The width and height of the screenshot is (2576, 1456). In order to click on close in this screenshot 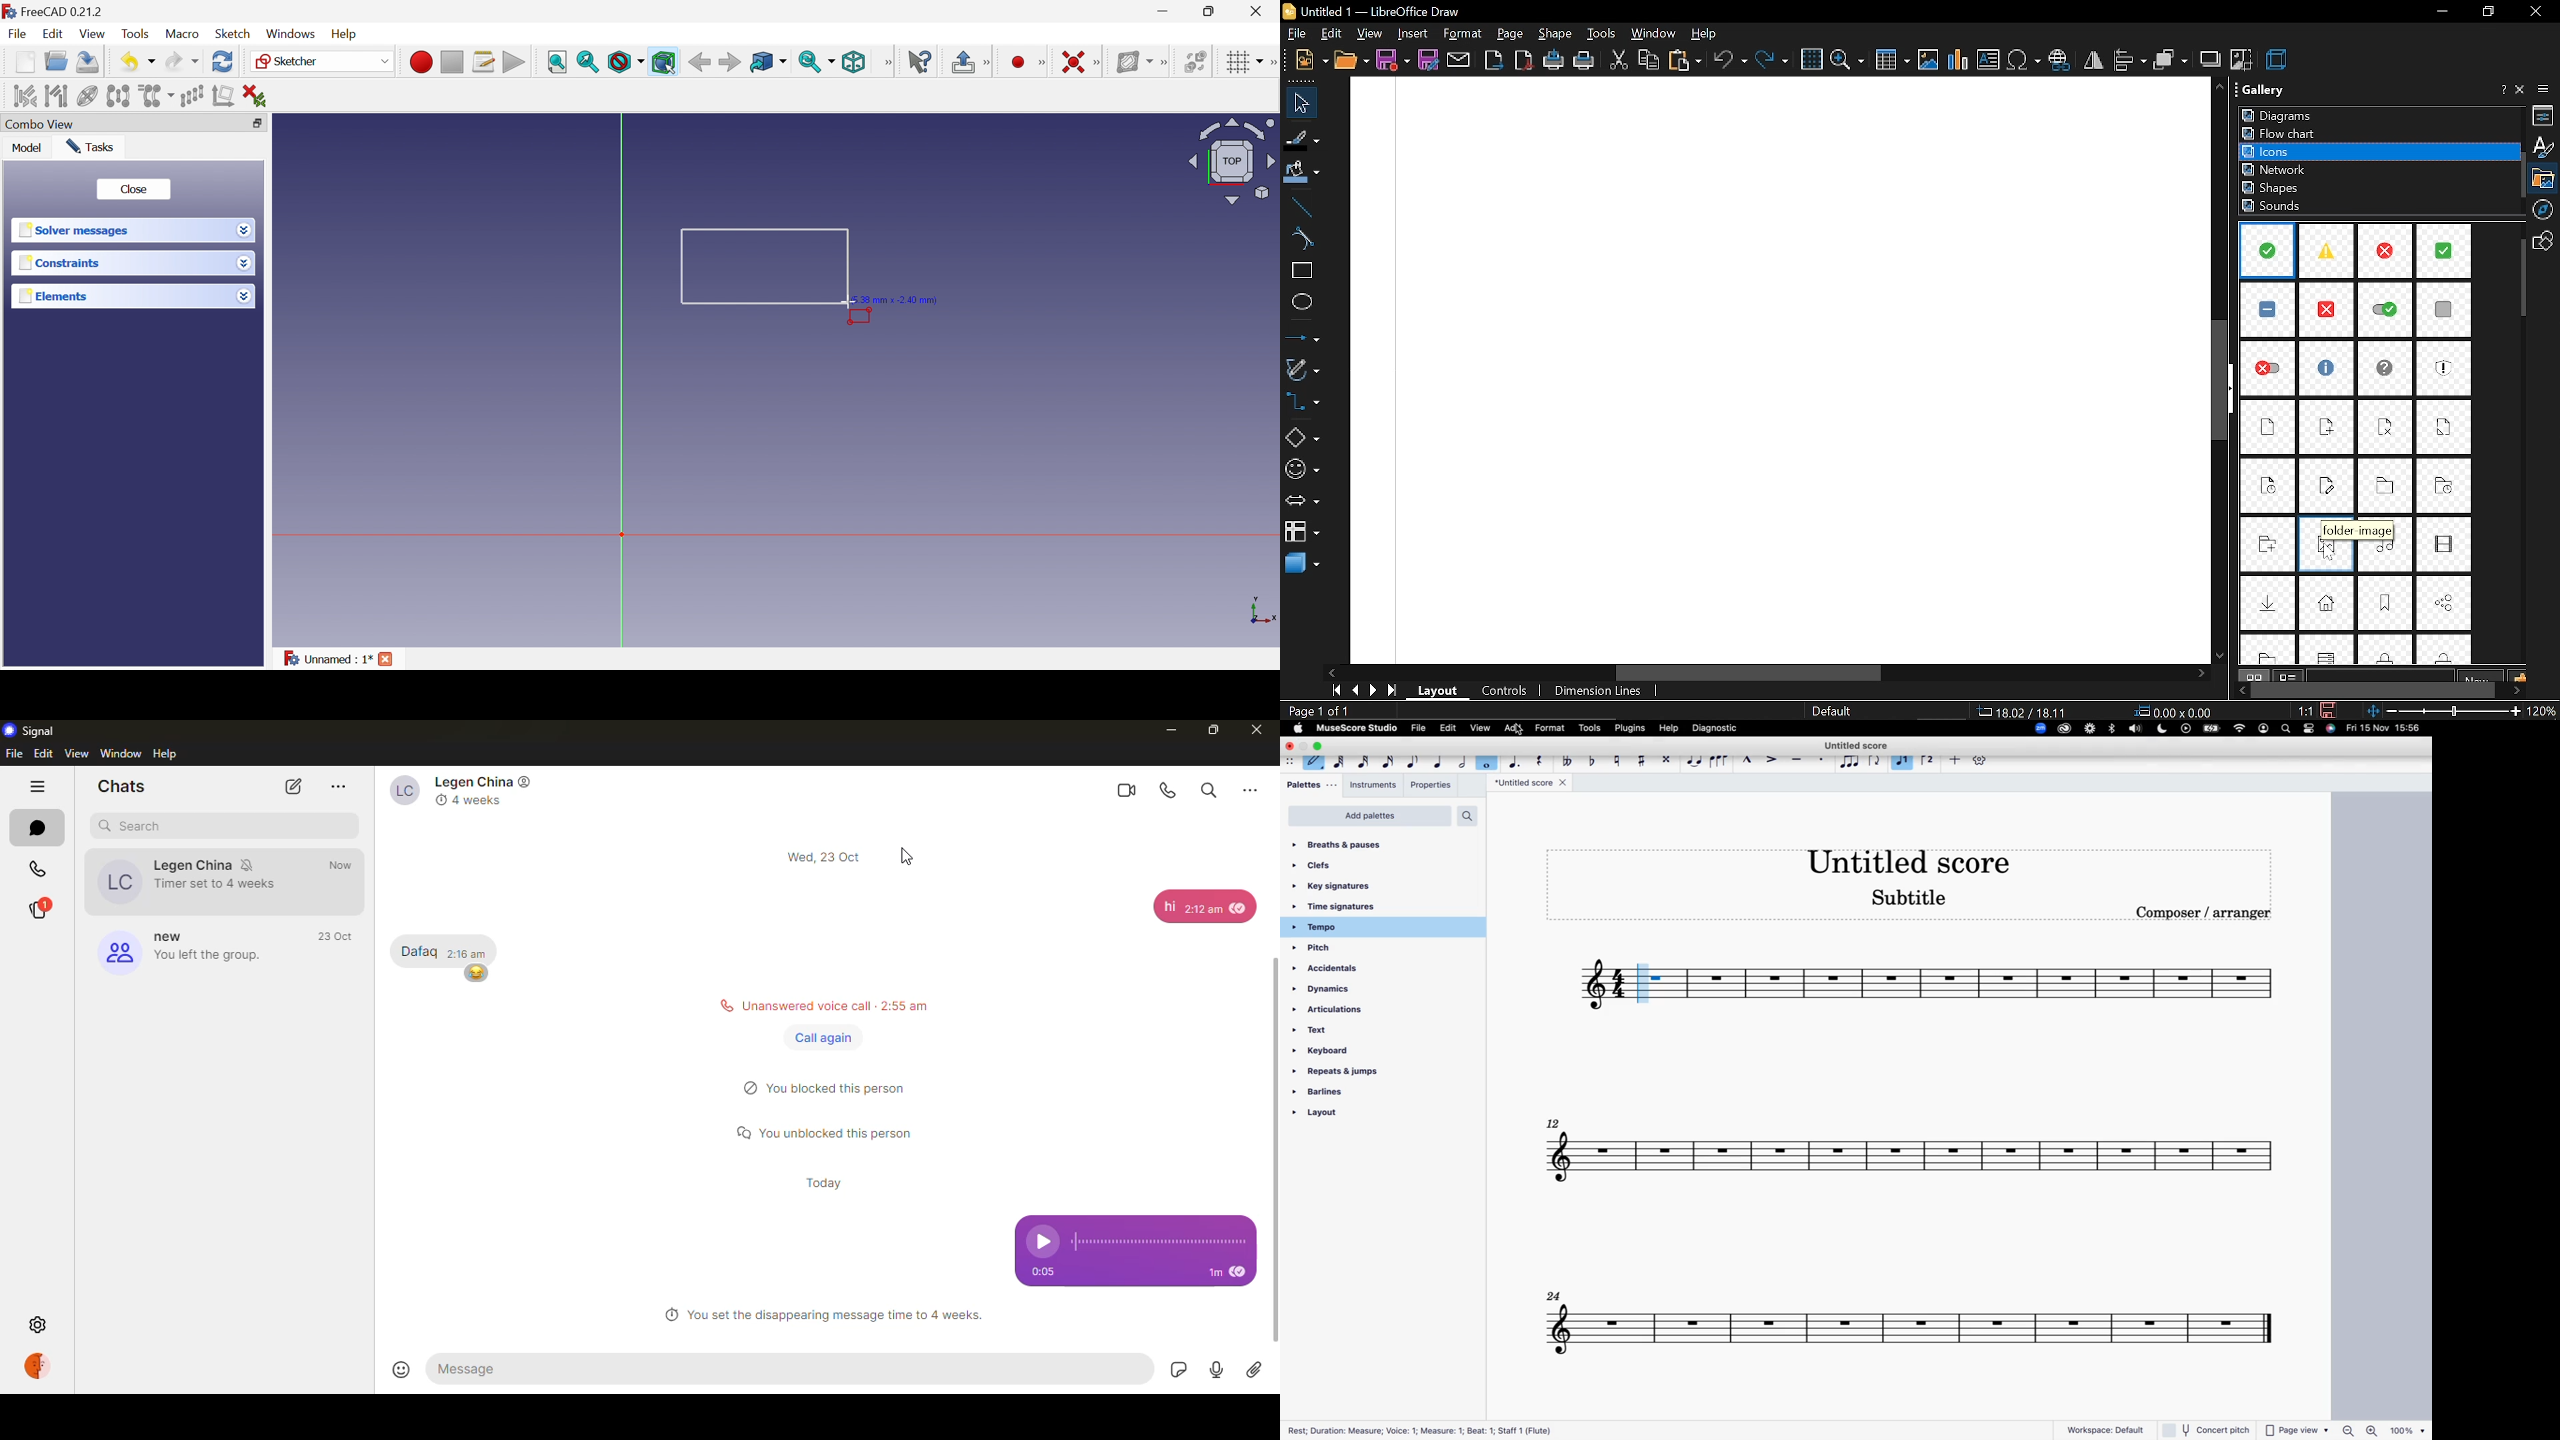, I will do `click(1258, 730)`.